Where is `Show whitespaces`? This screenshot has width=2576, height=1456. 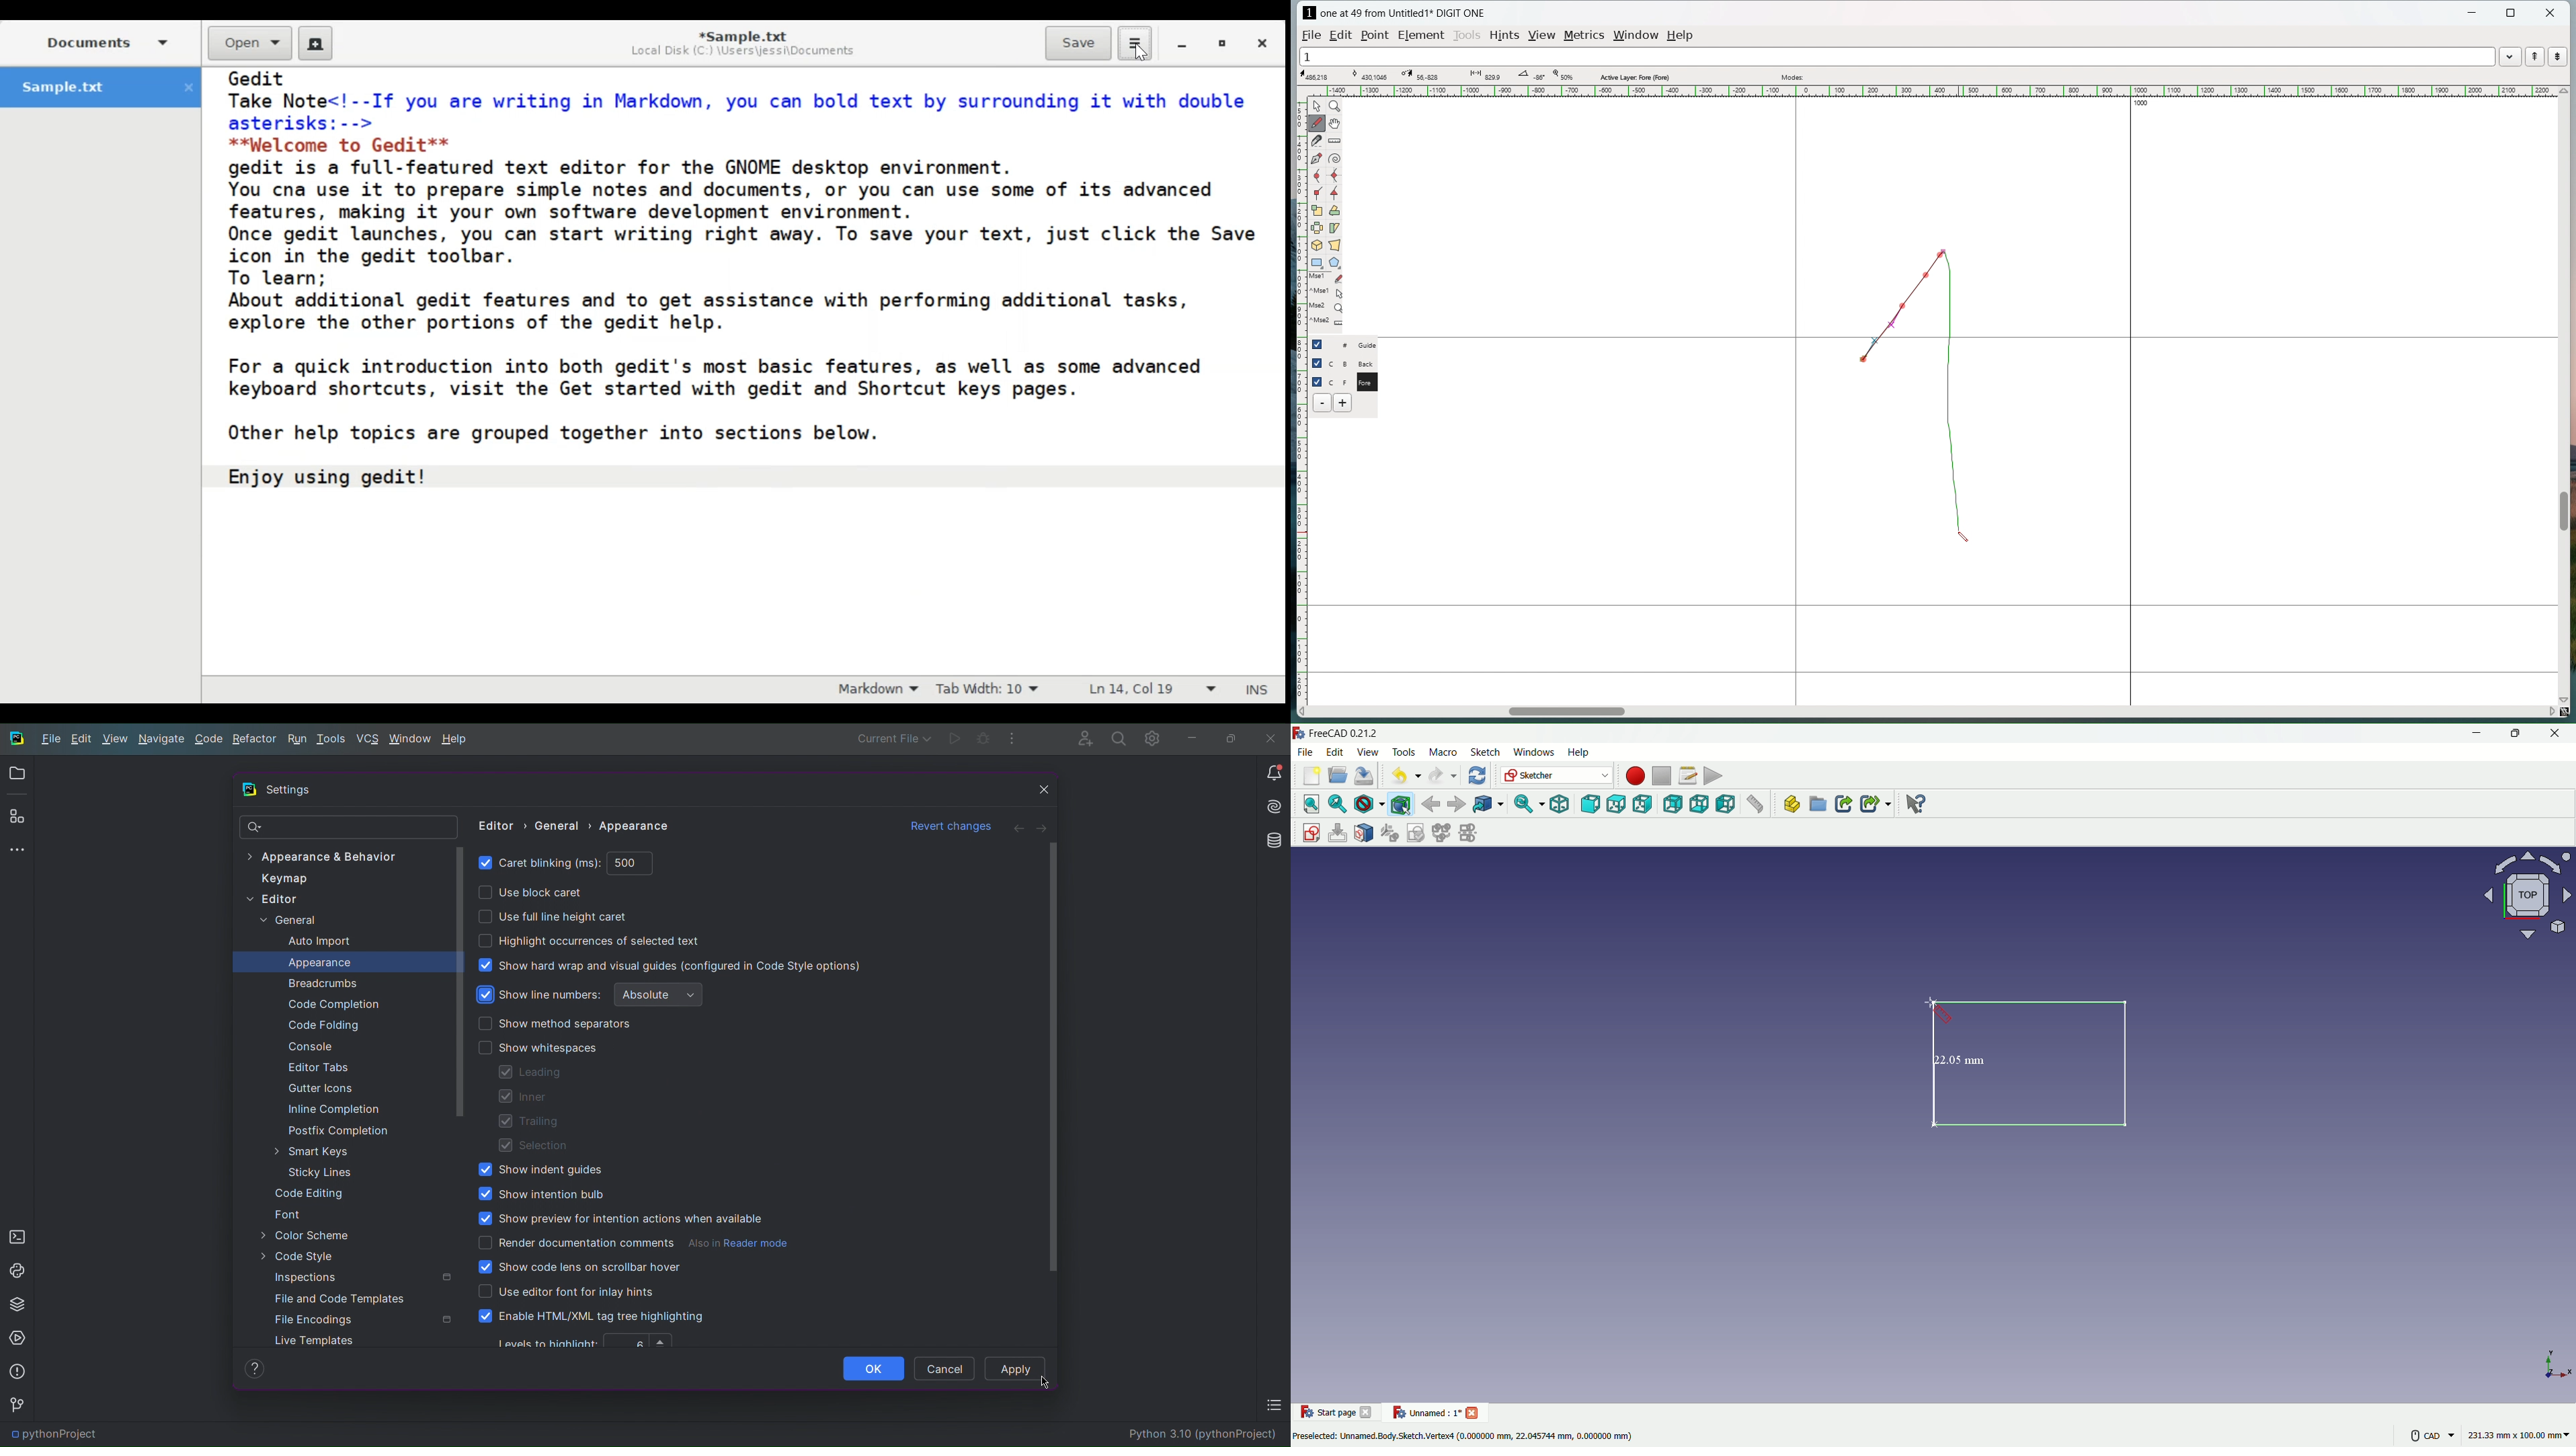 Show whitespaces is located at coordinates (537, 1048).